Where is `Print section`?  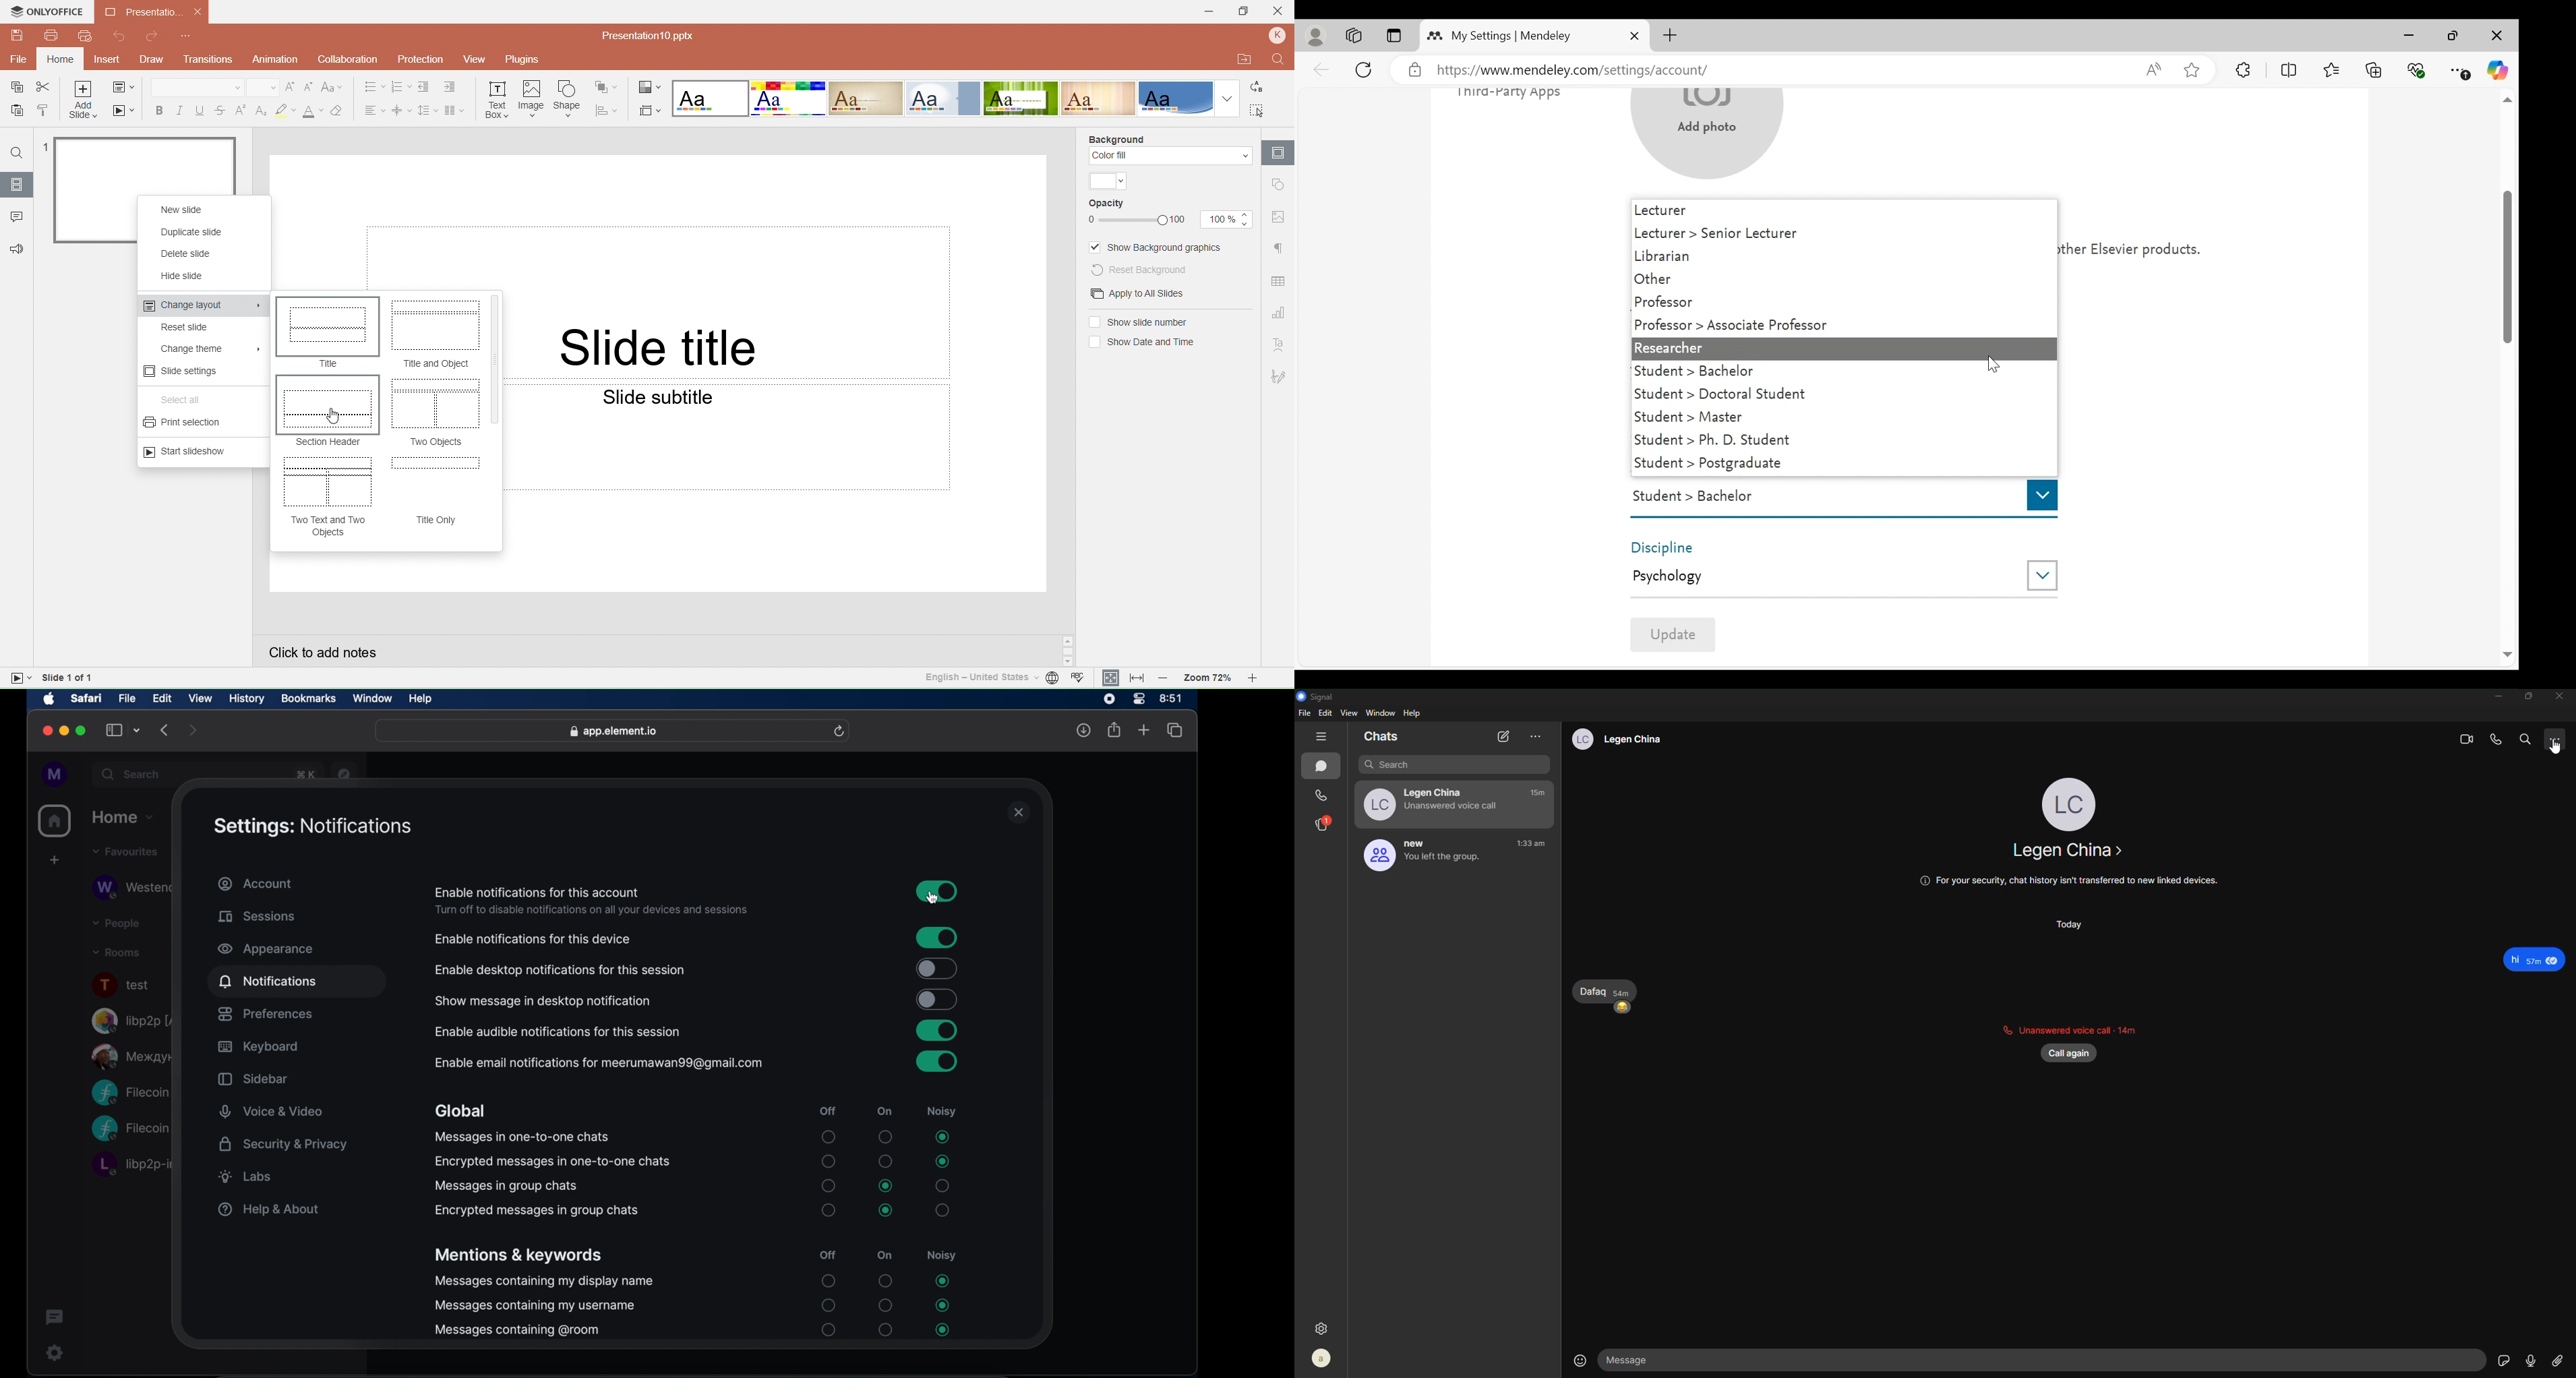 Print section is located at coordinates (187, 425).